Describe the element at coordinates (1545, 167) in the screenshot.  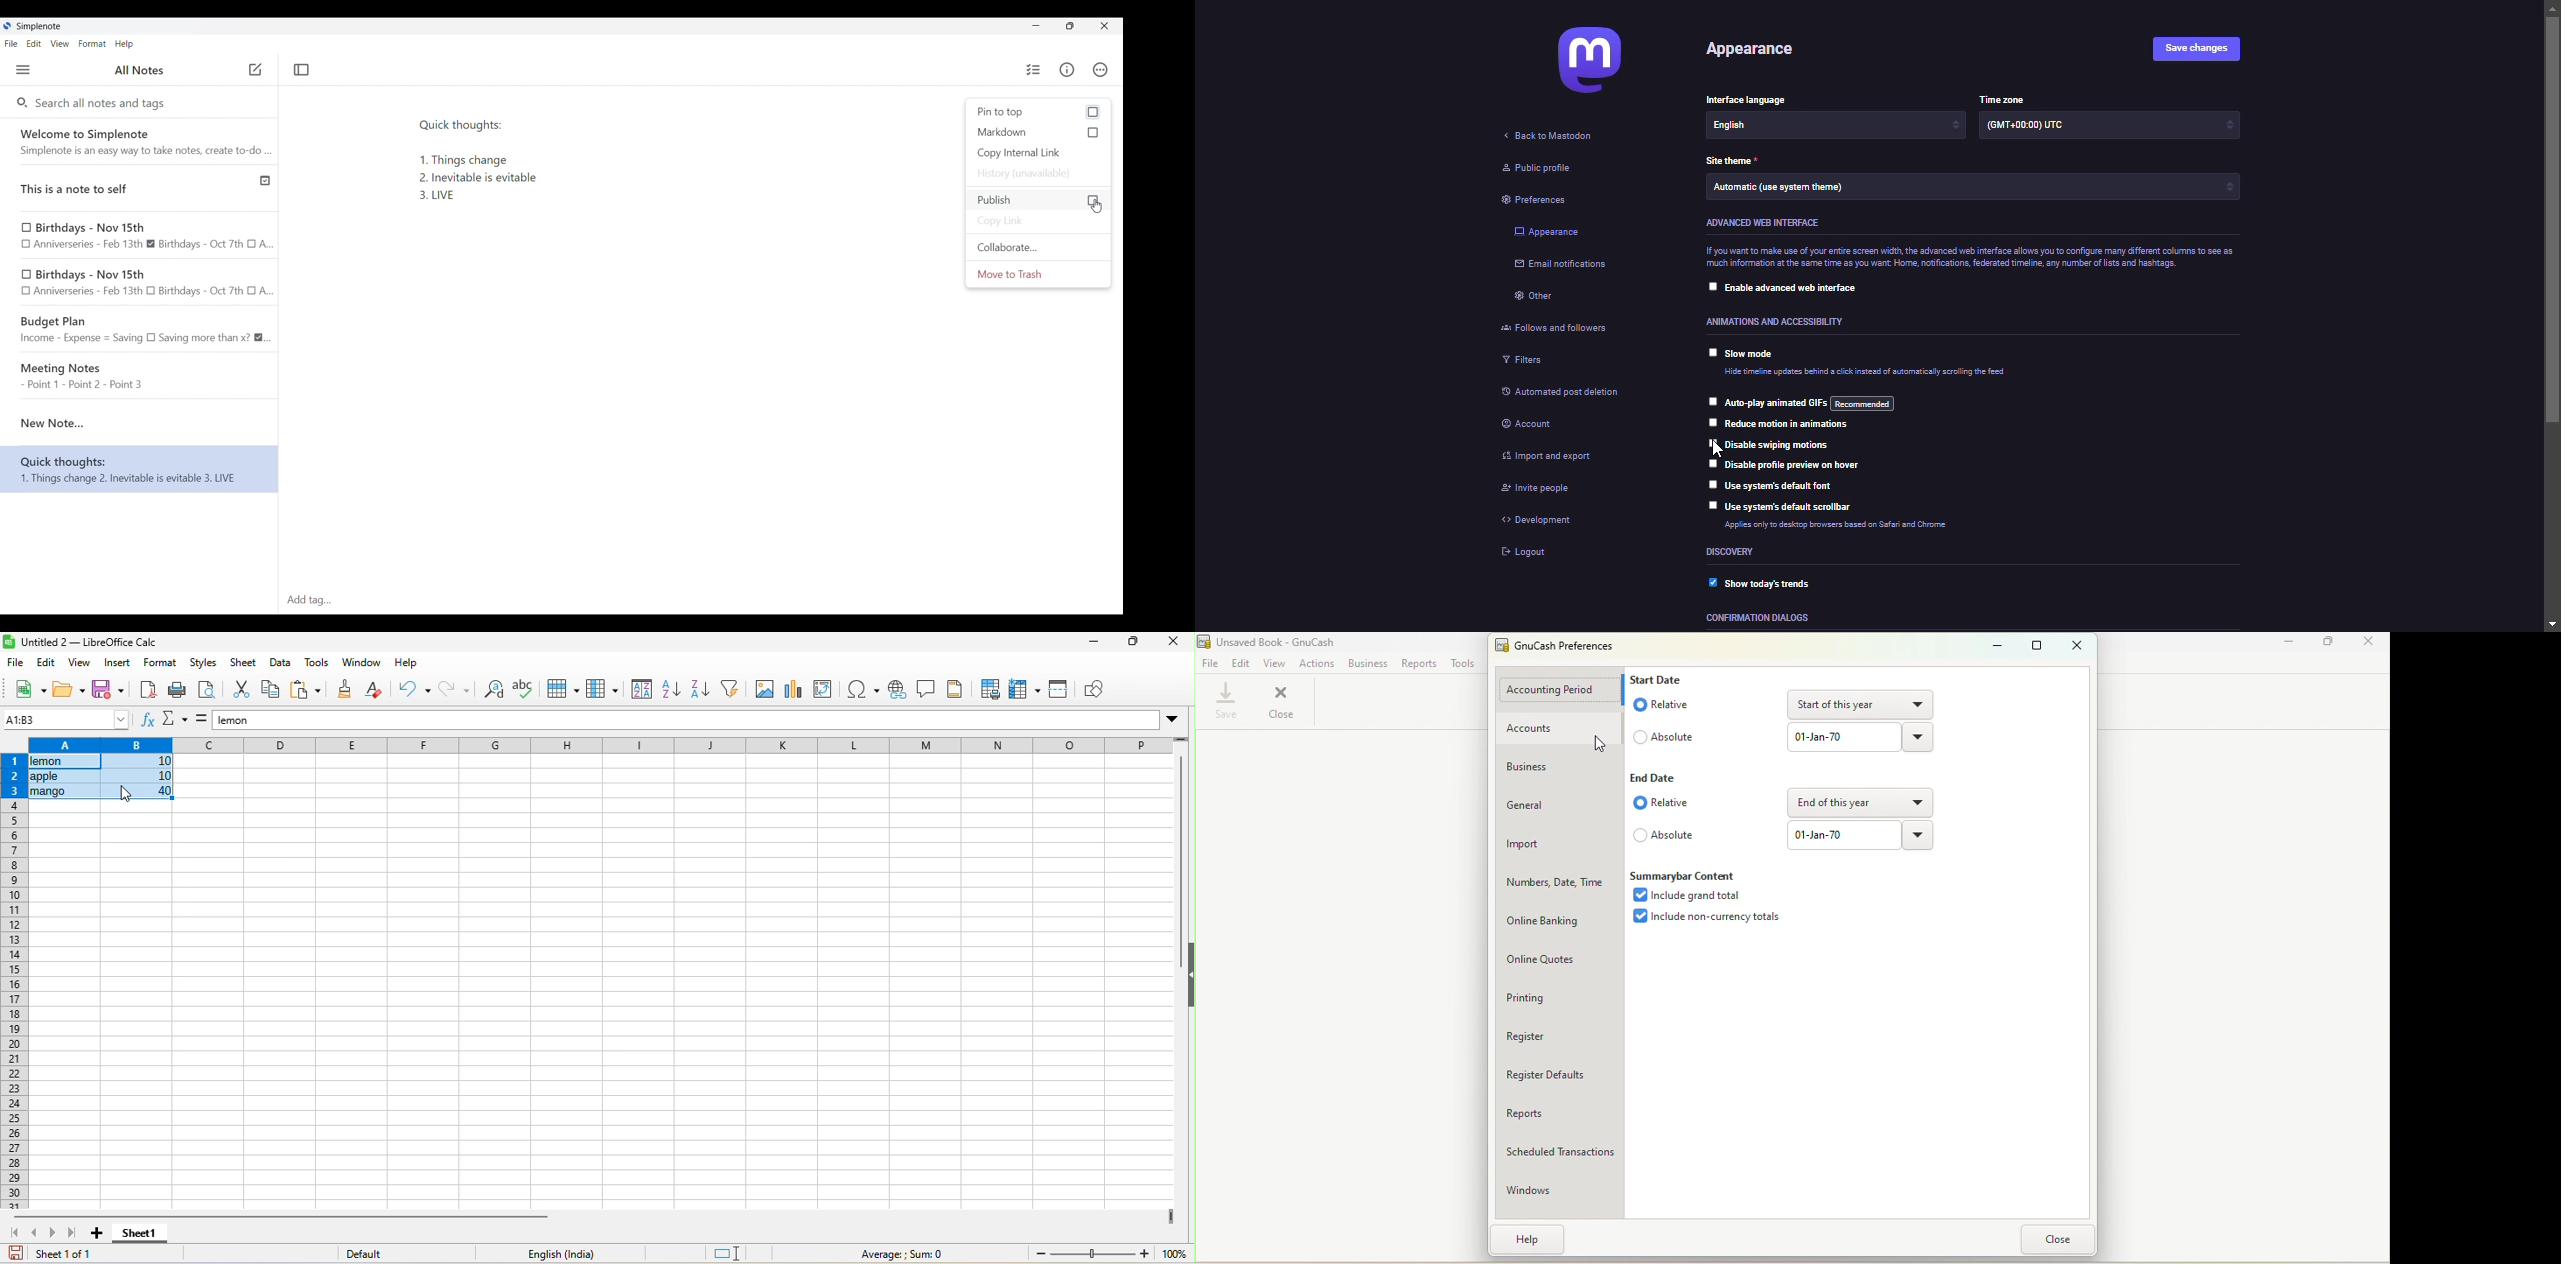
I see `public profile` at that location.